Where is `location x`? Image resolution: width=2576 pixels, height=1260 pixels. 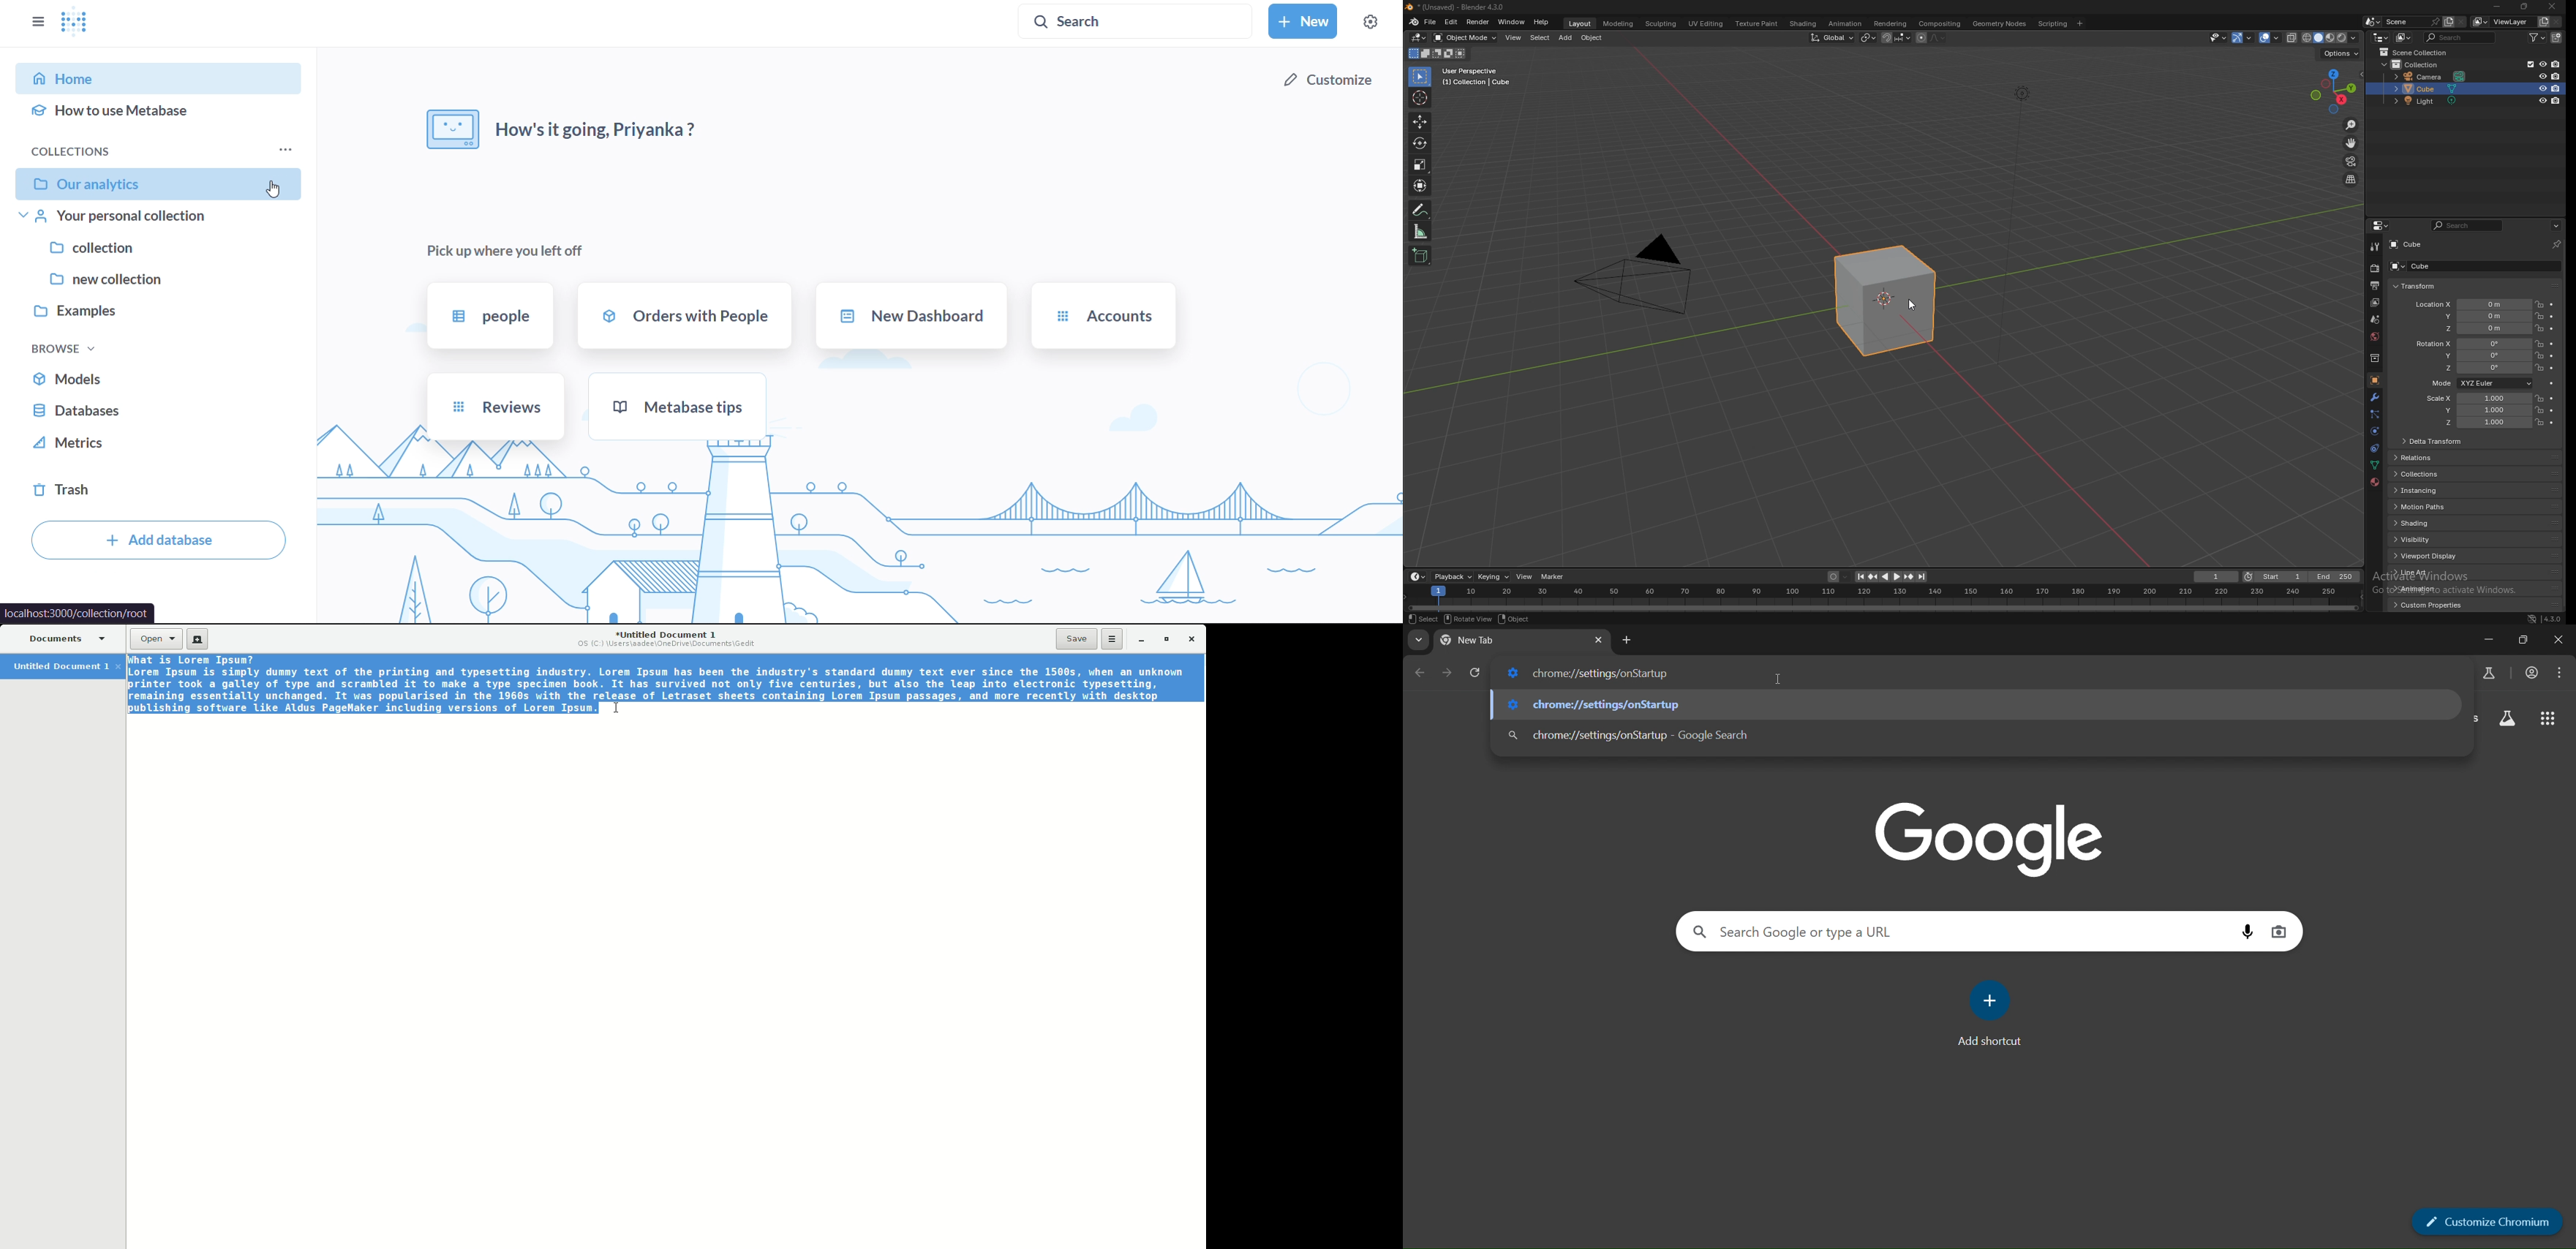 location x is located at coordinates (2471, 305).